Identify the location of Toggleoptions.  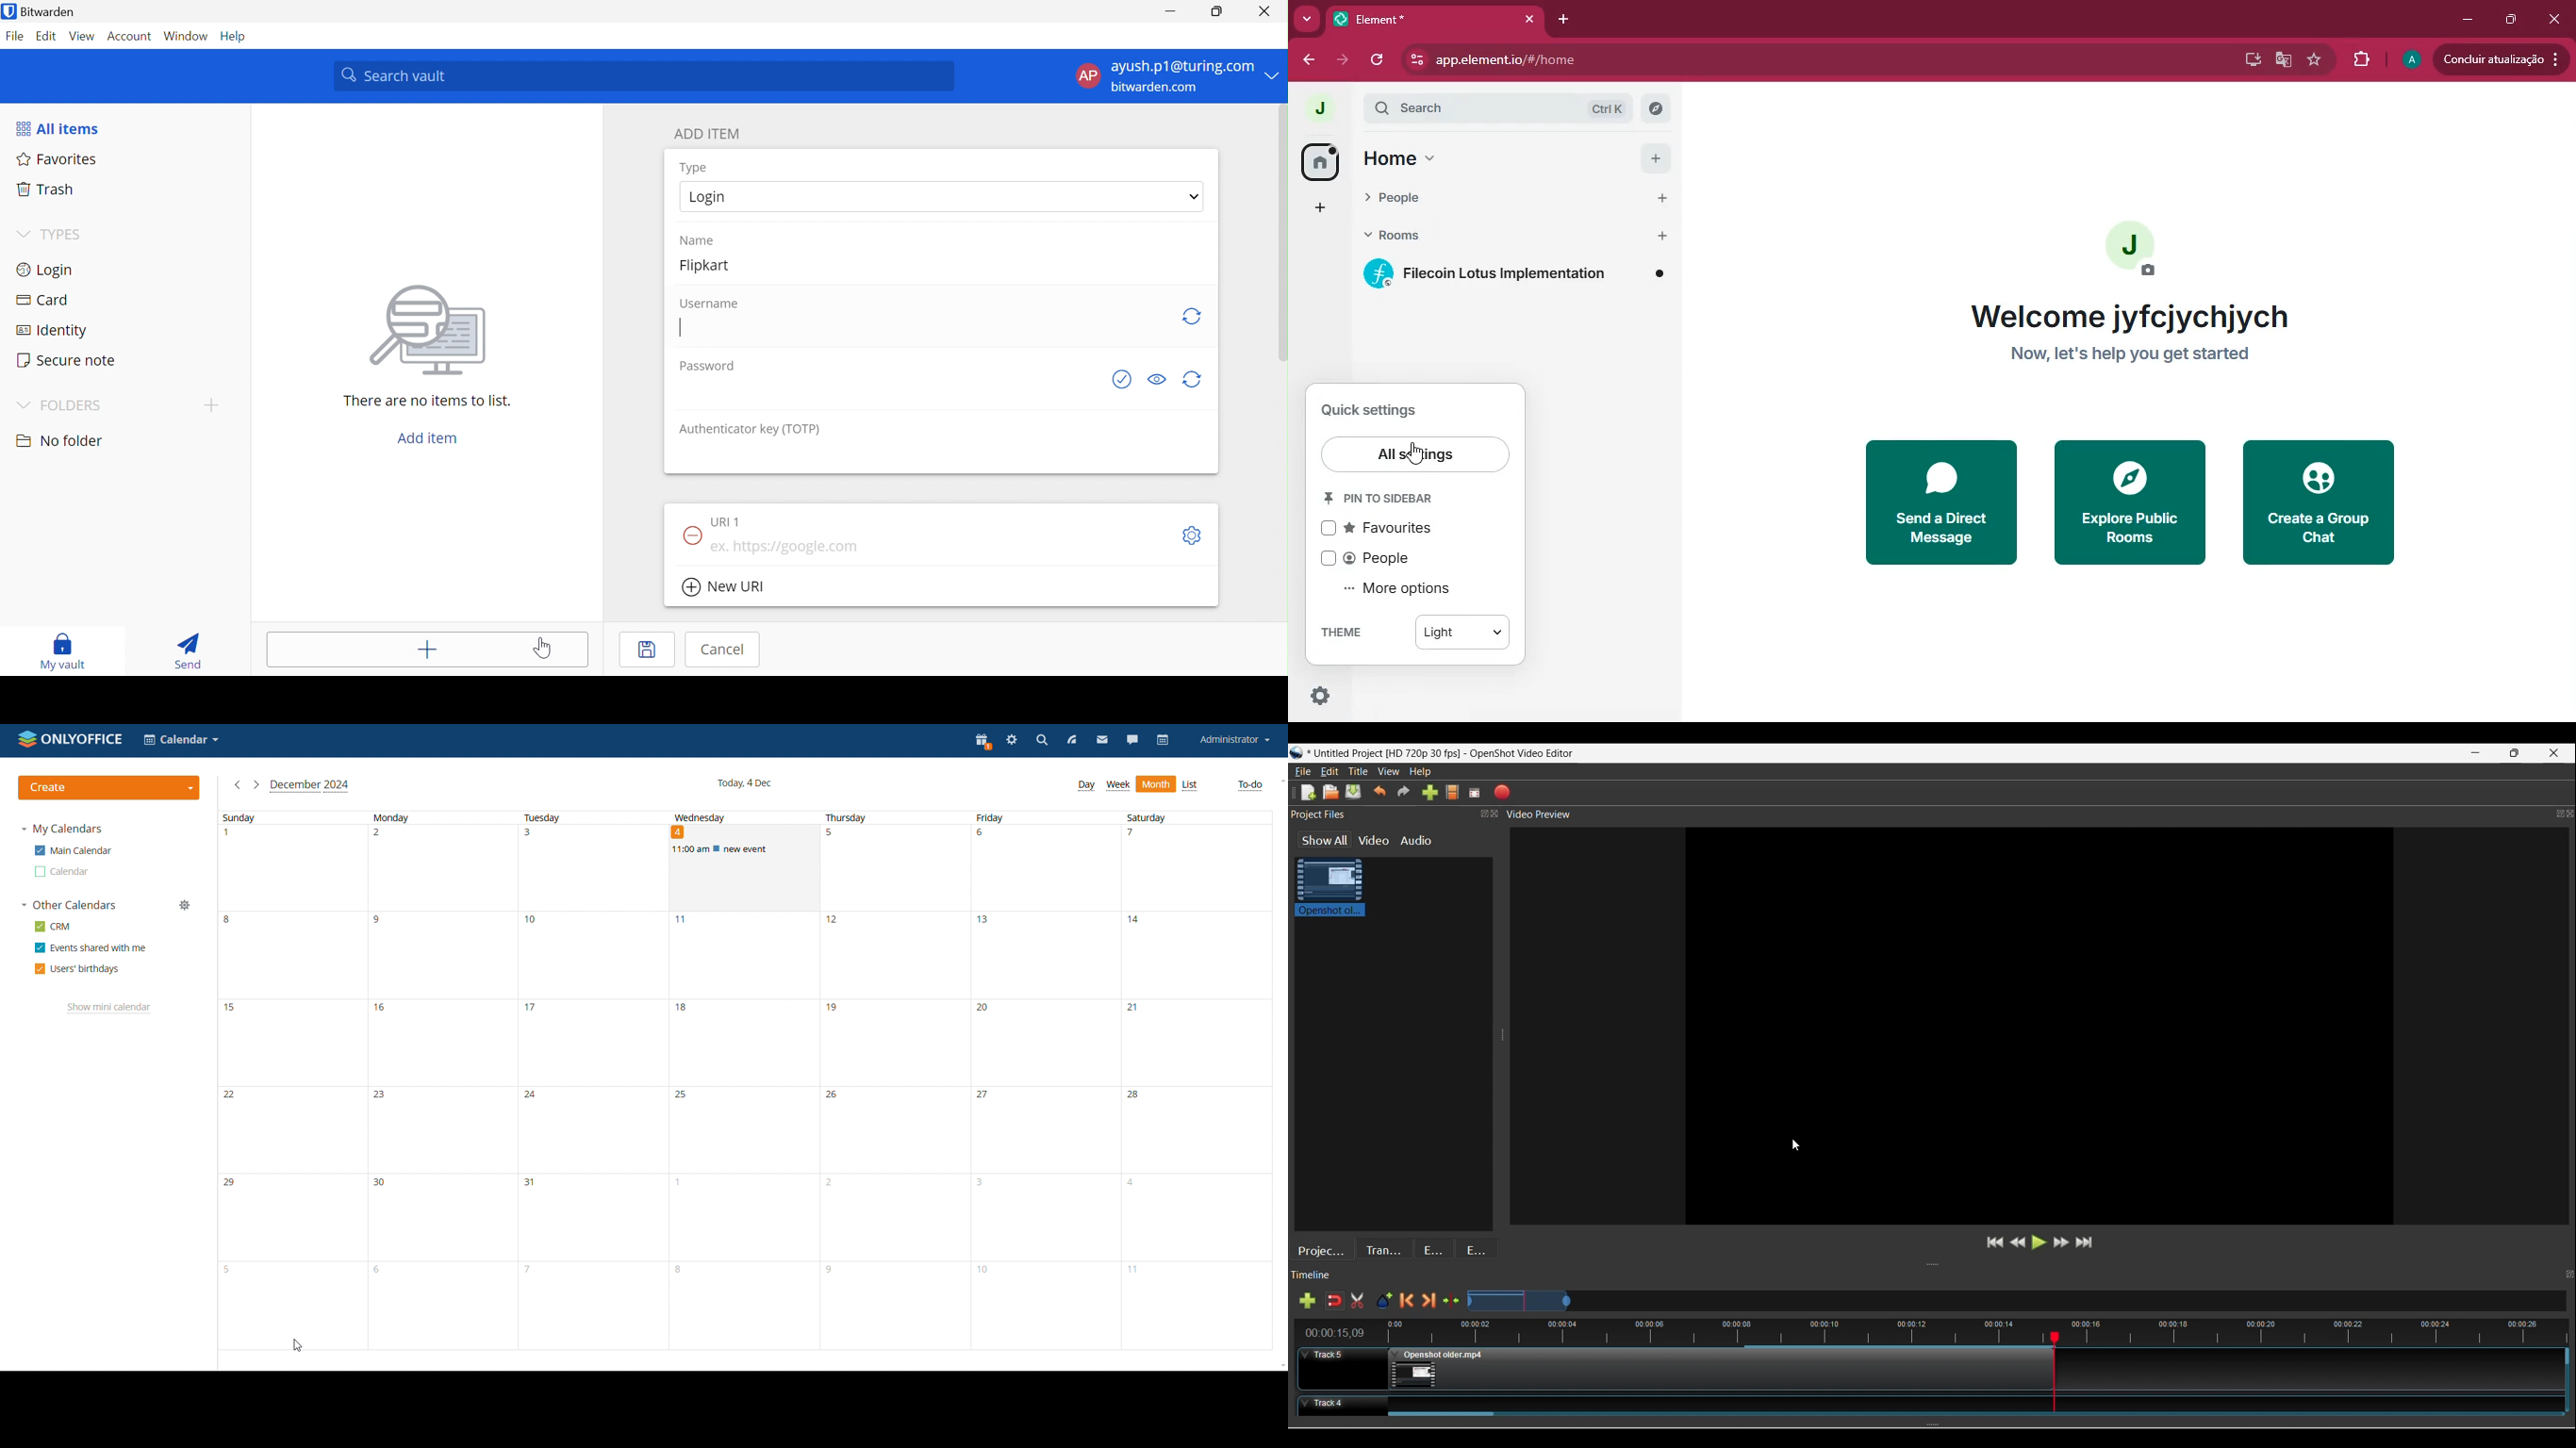
(1190, 536).